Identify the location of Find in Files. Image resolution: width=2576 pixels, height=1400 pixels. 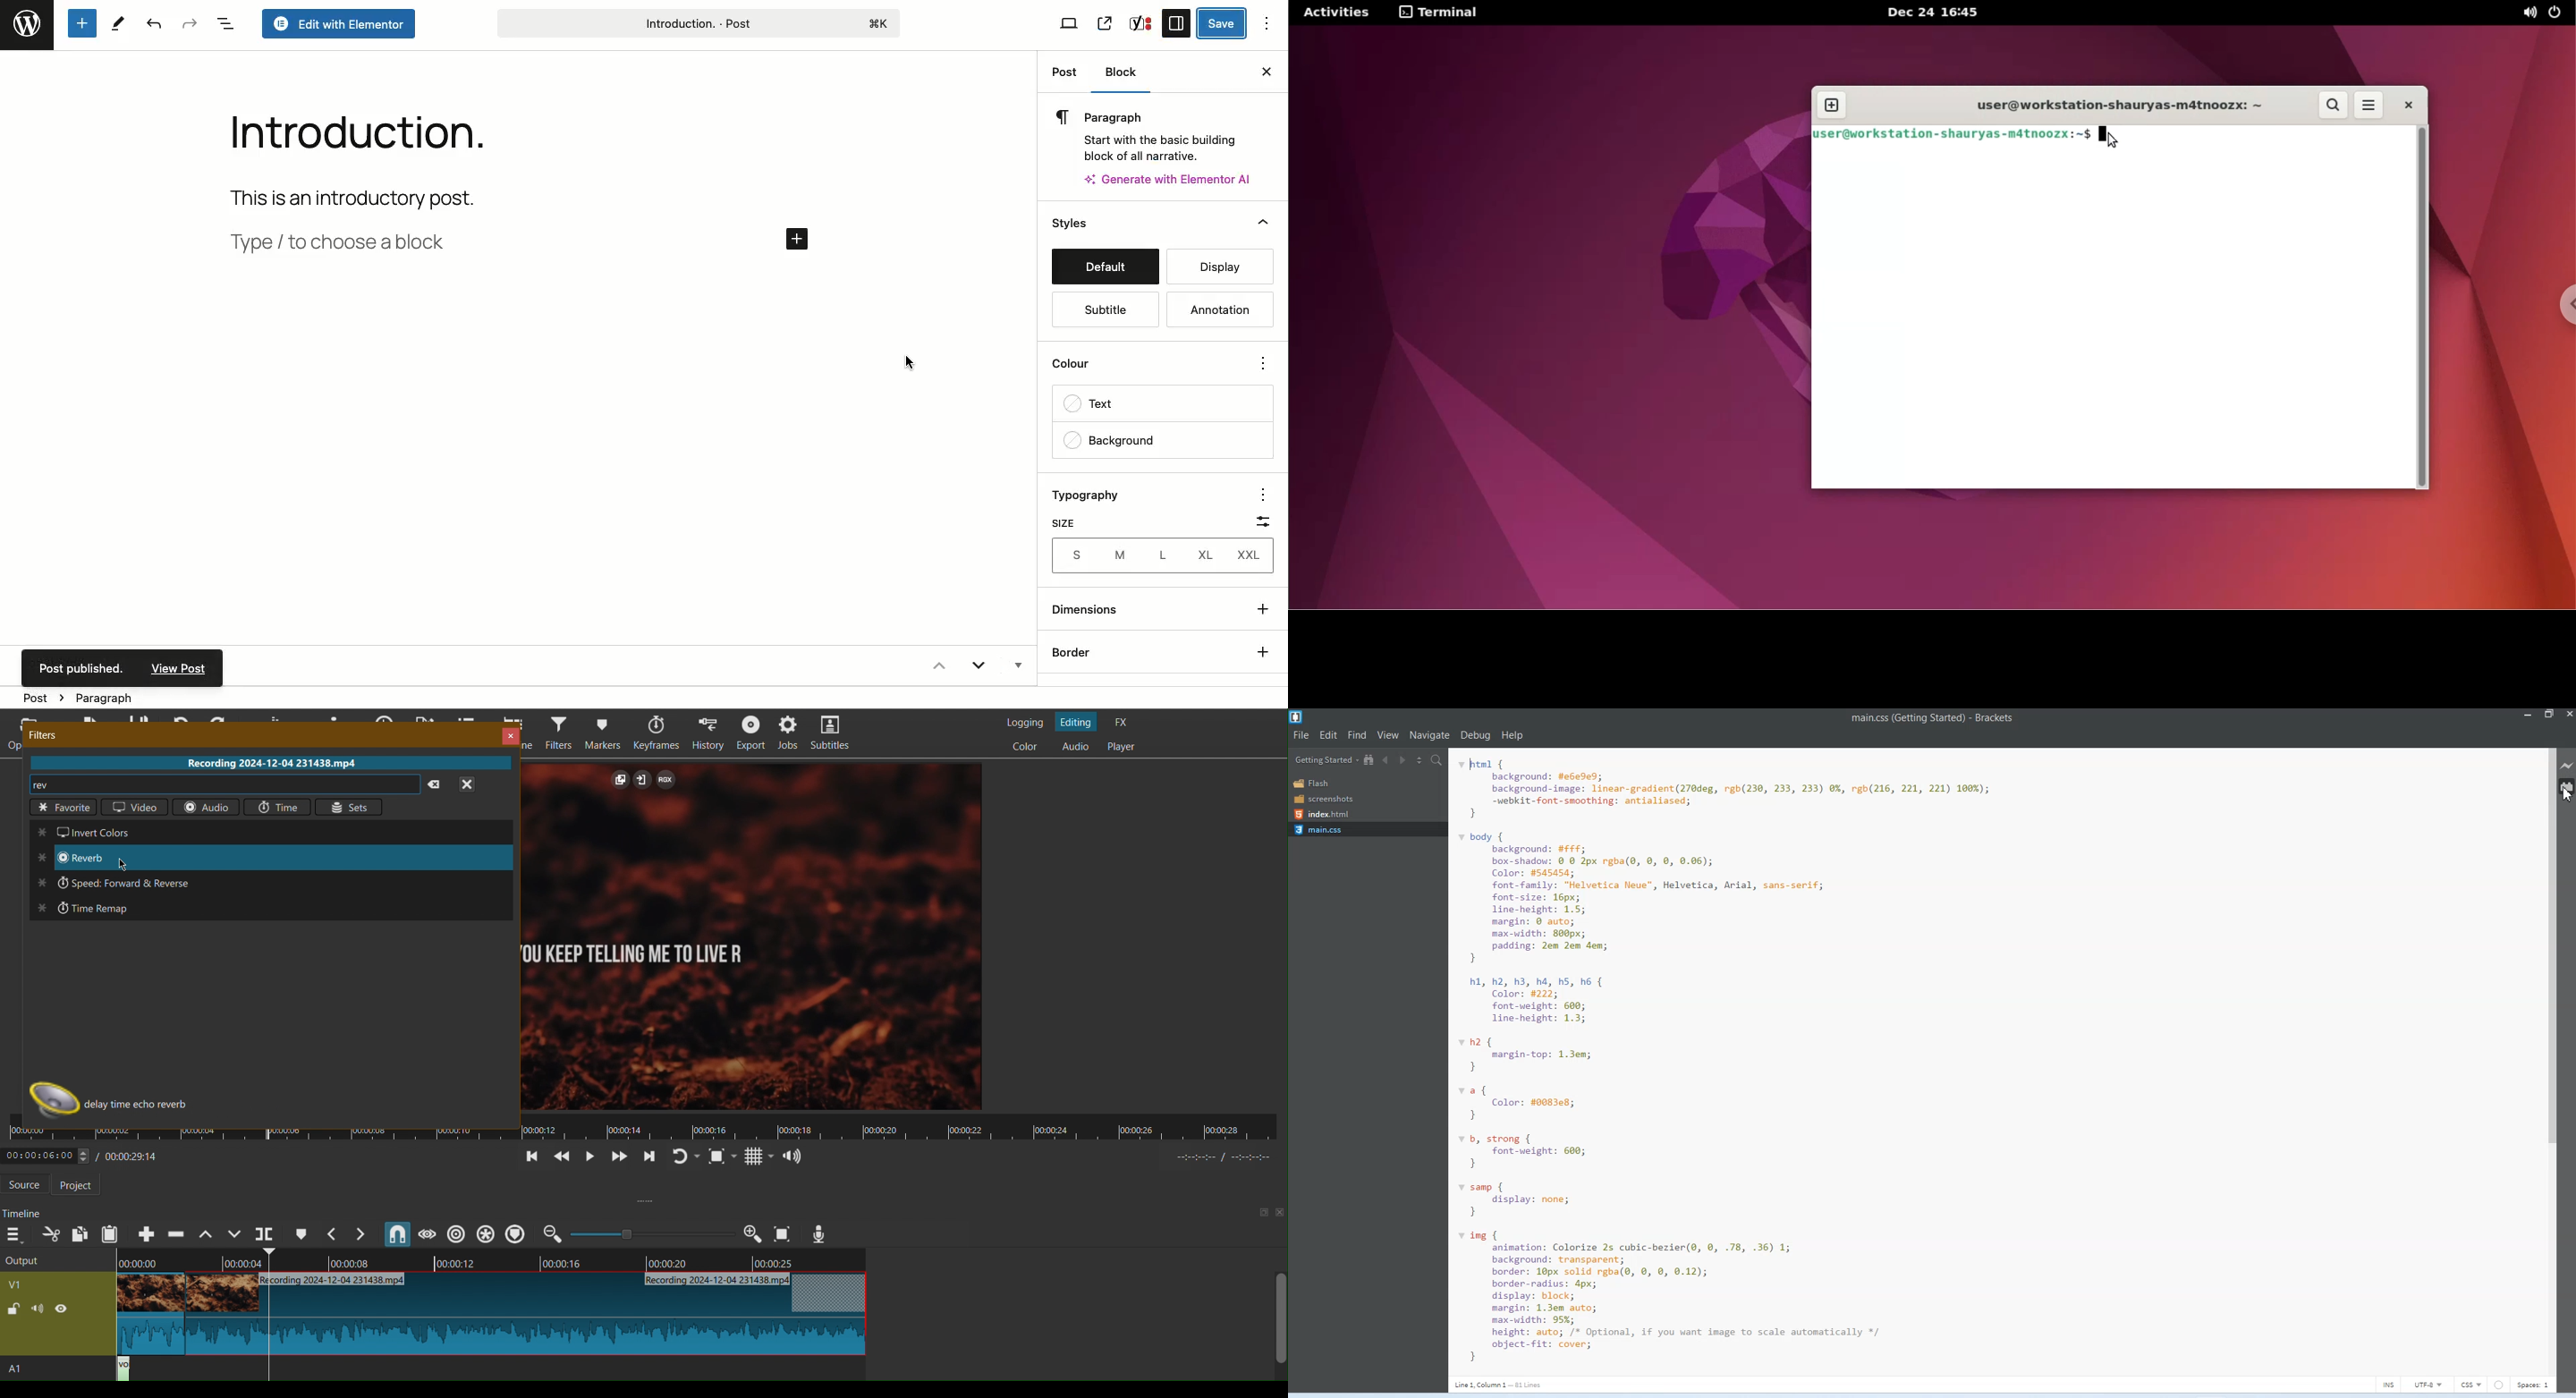
(1439, 760).